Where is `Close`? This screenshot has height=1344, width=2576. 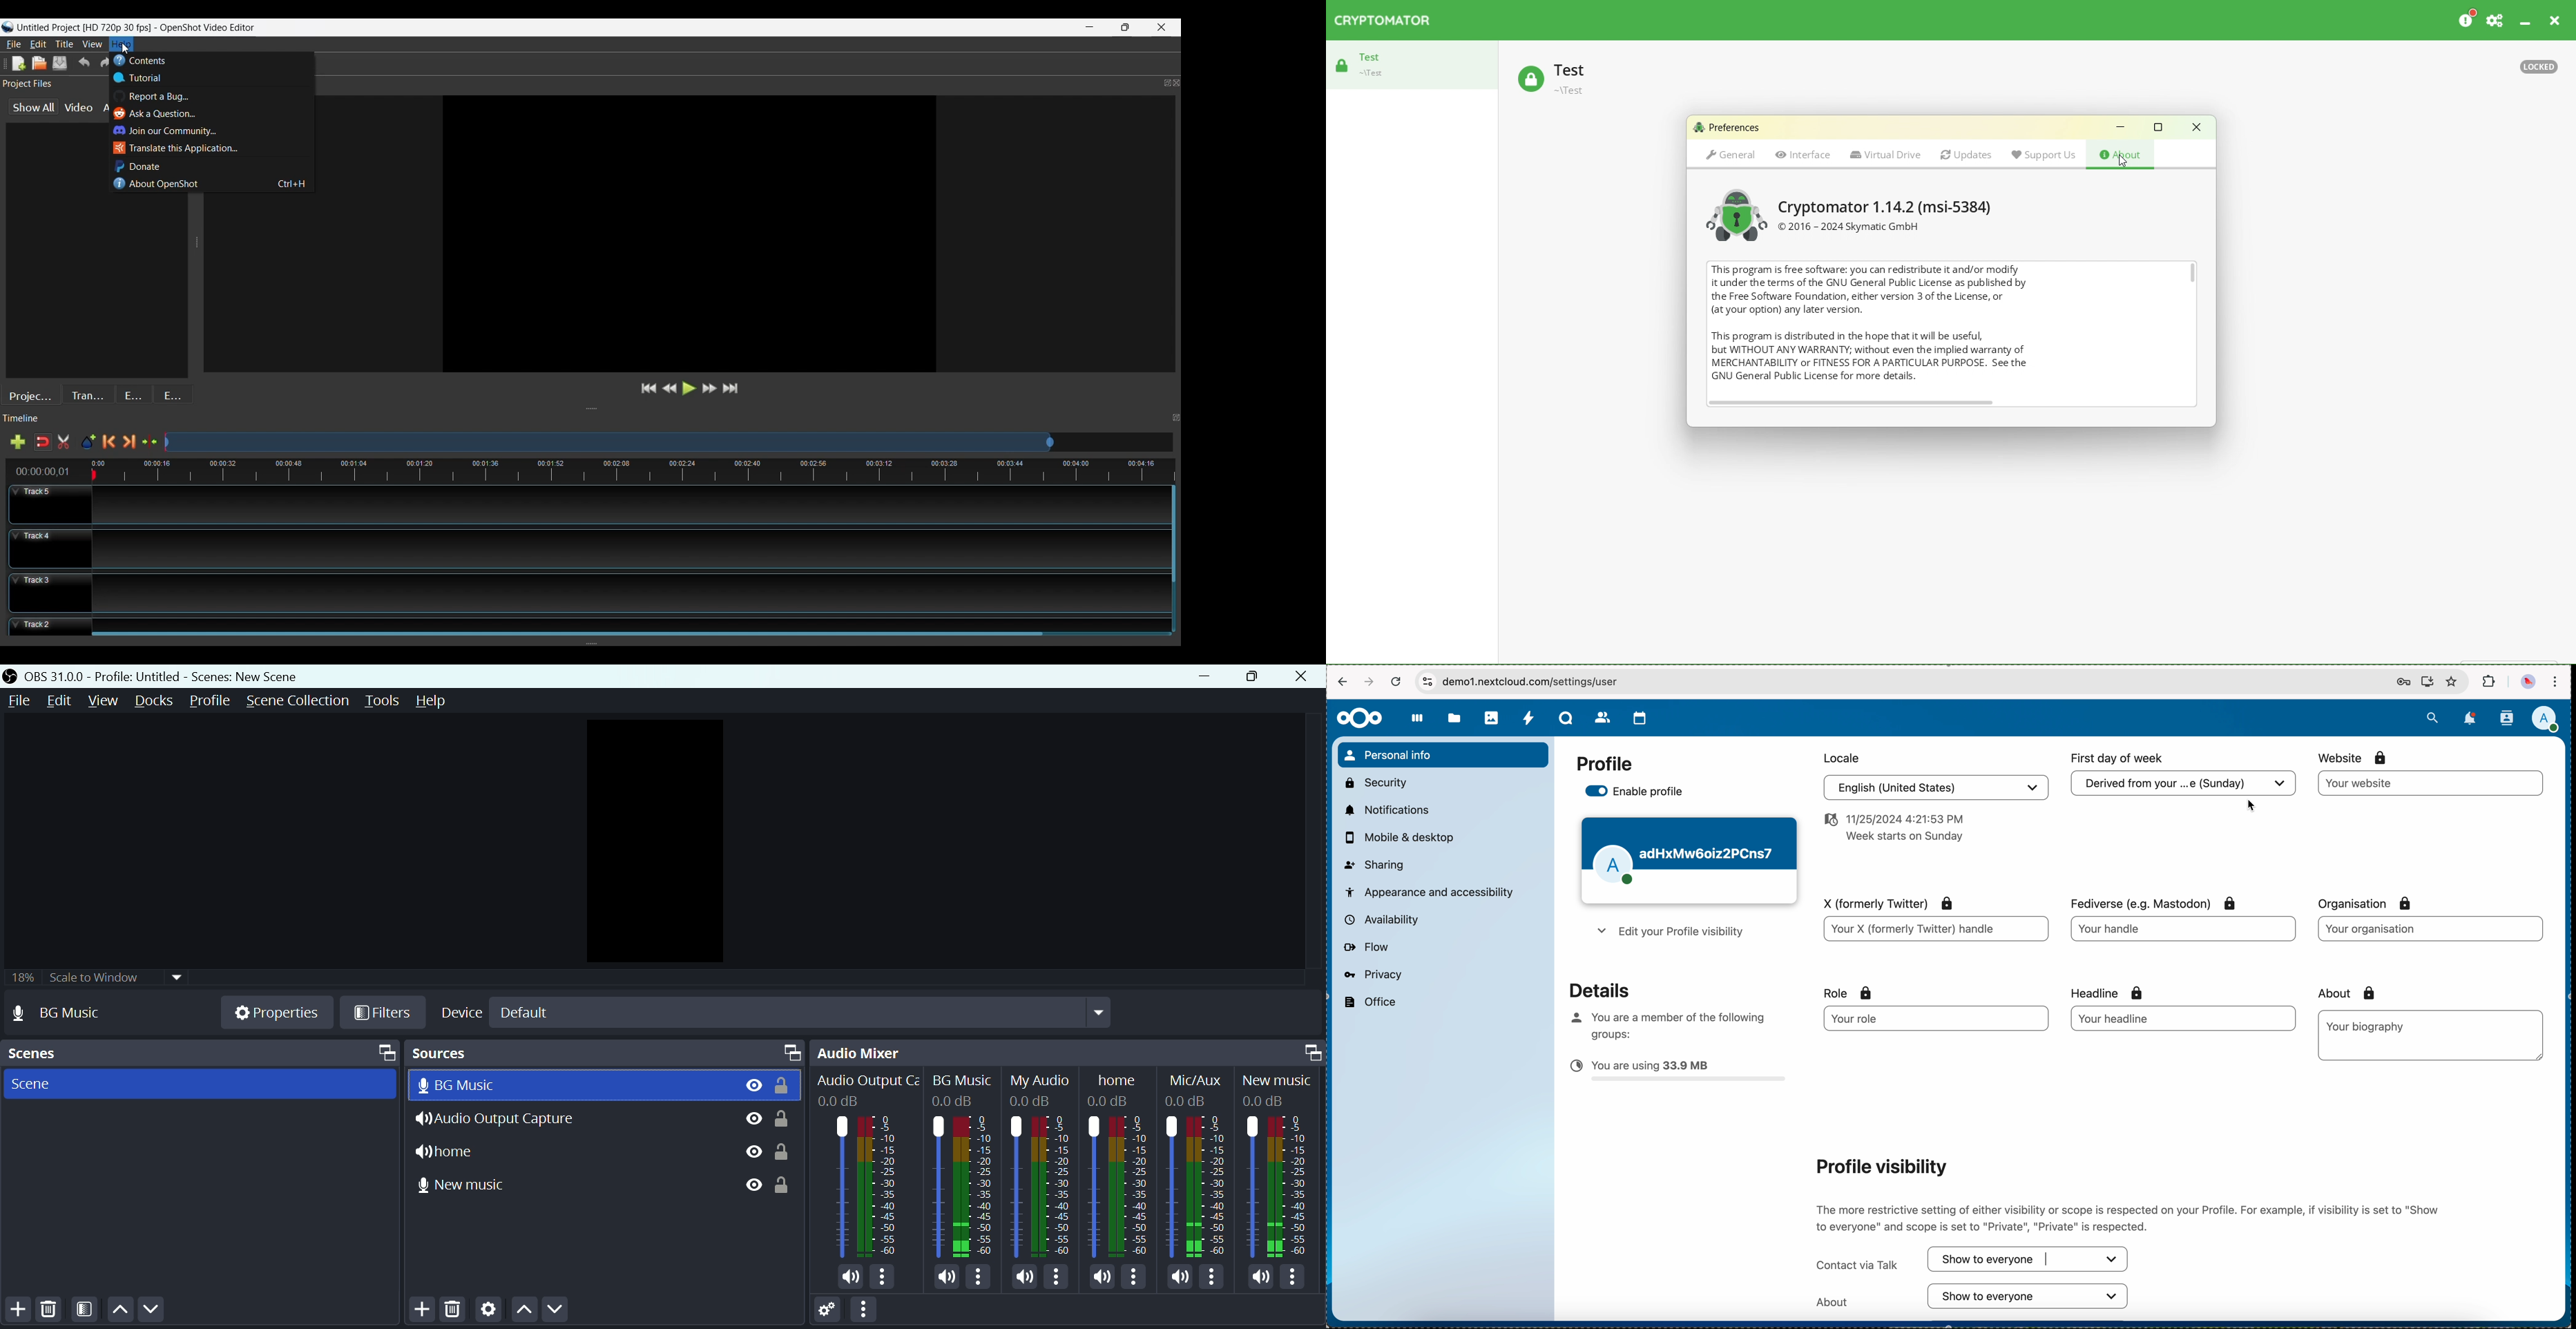 Close is located at coordinates (1161, 28).